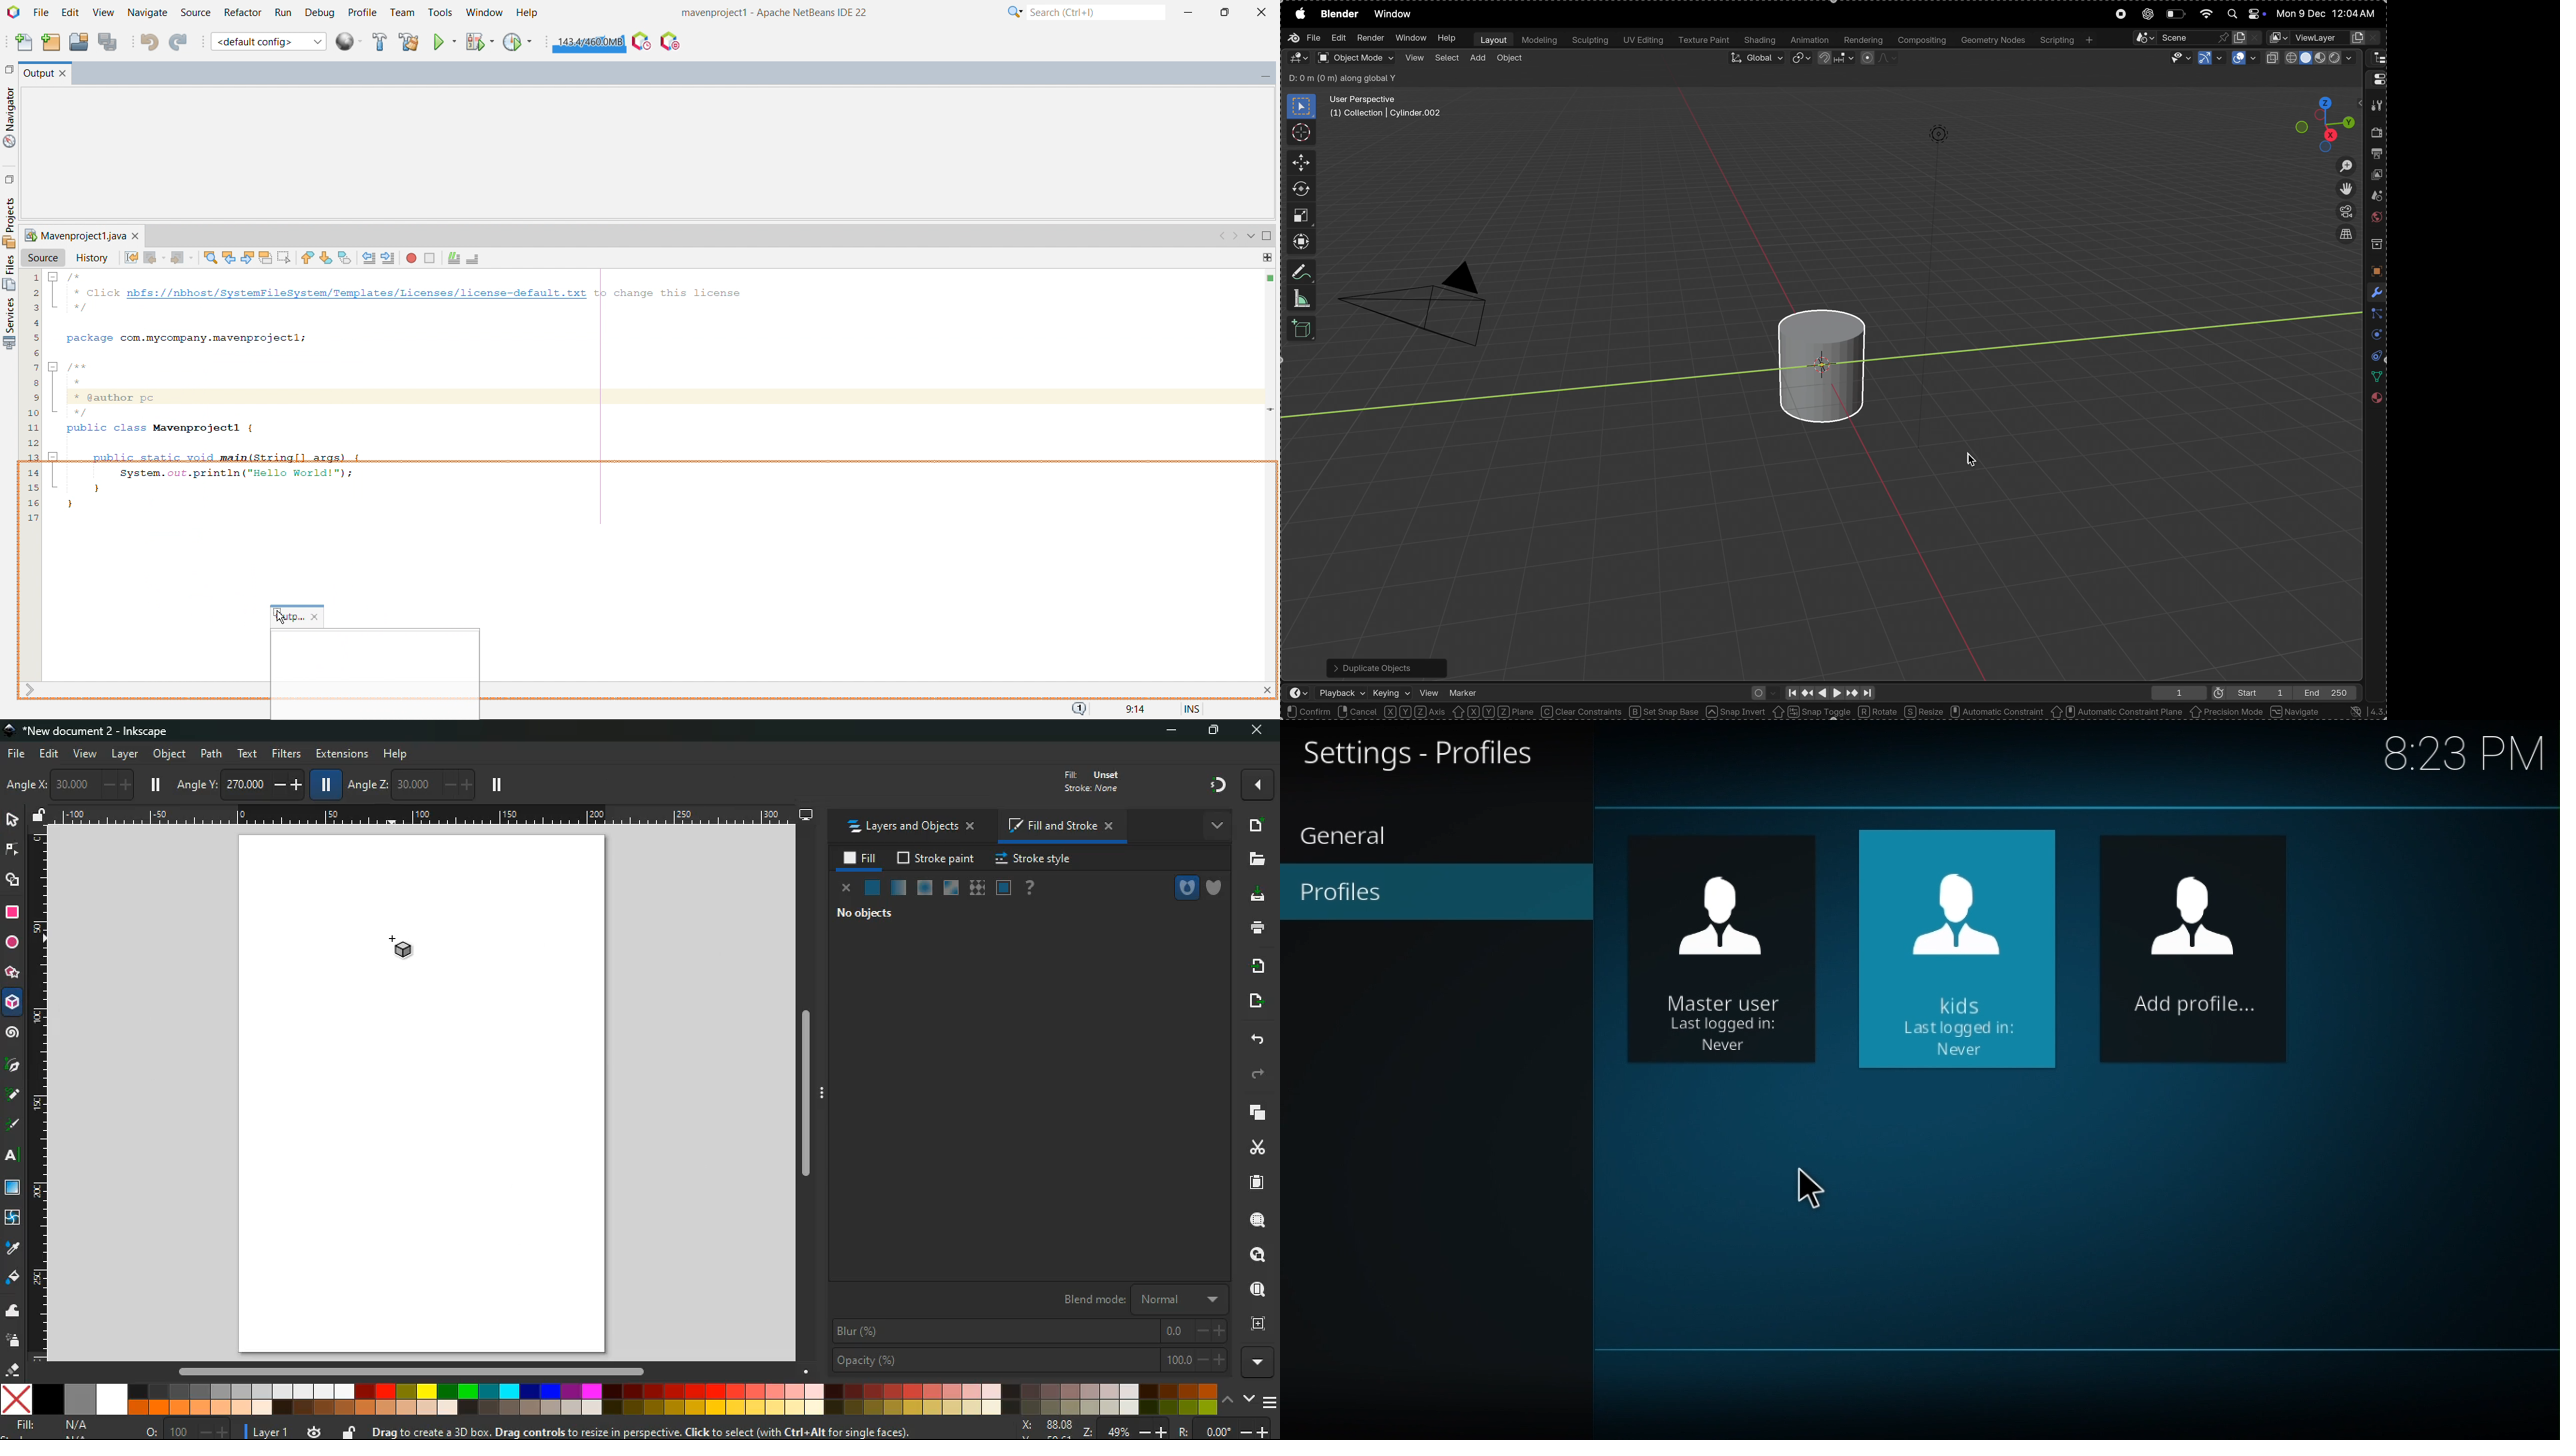 Image resolution: width=2576 pixels, height=1456 pixels. What do you see at coordinates (15, 1372) in the screenshot?
I see `eraser` at bounding box center [15, 1372].